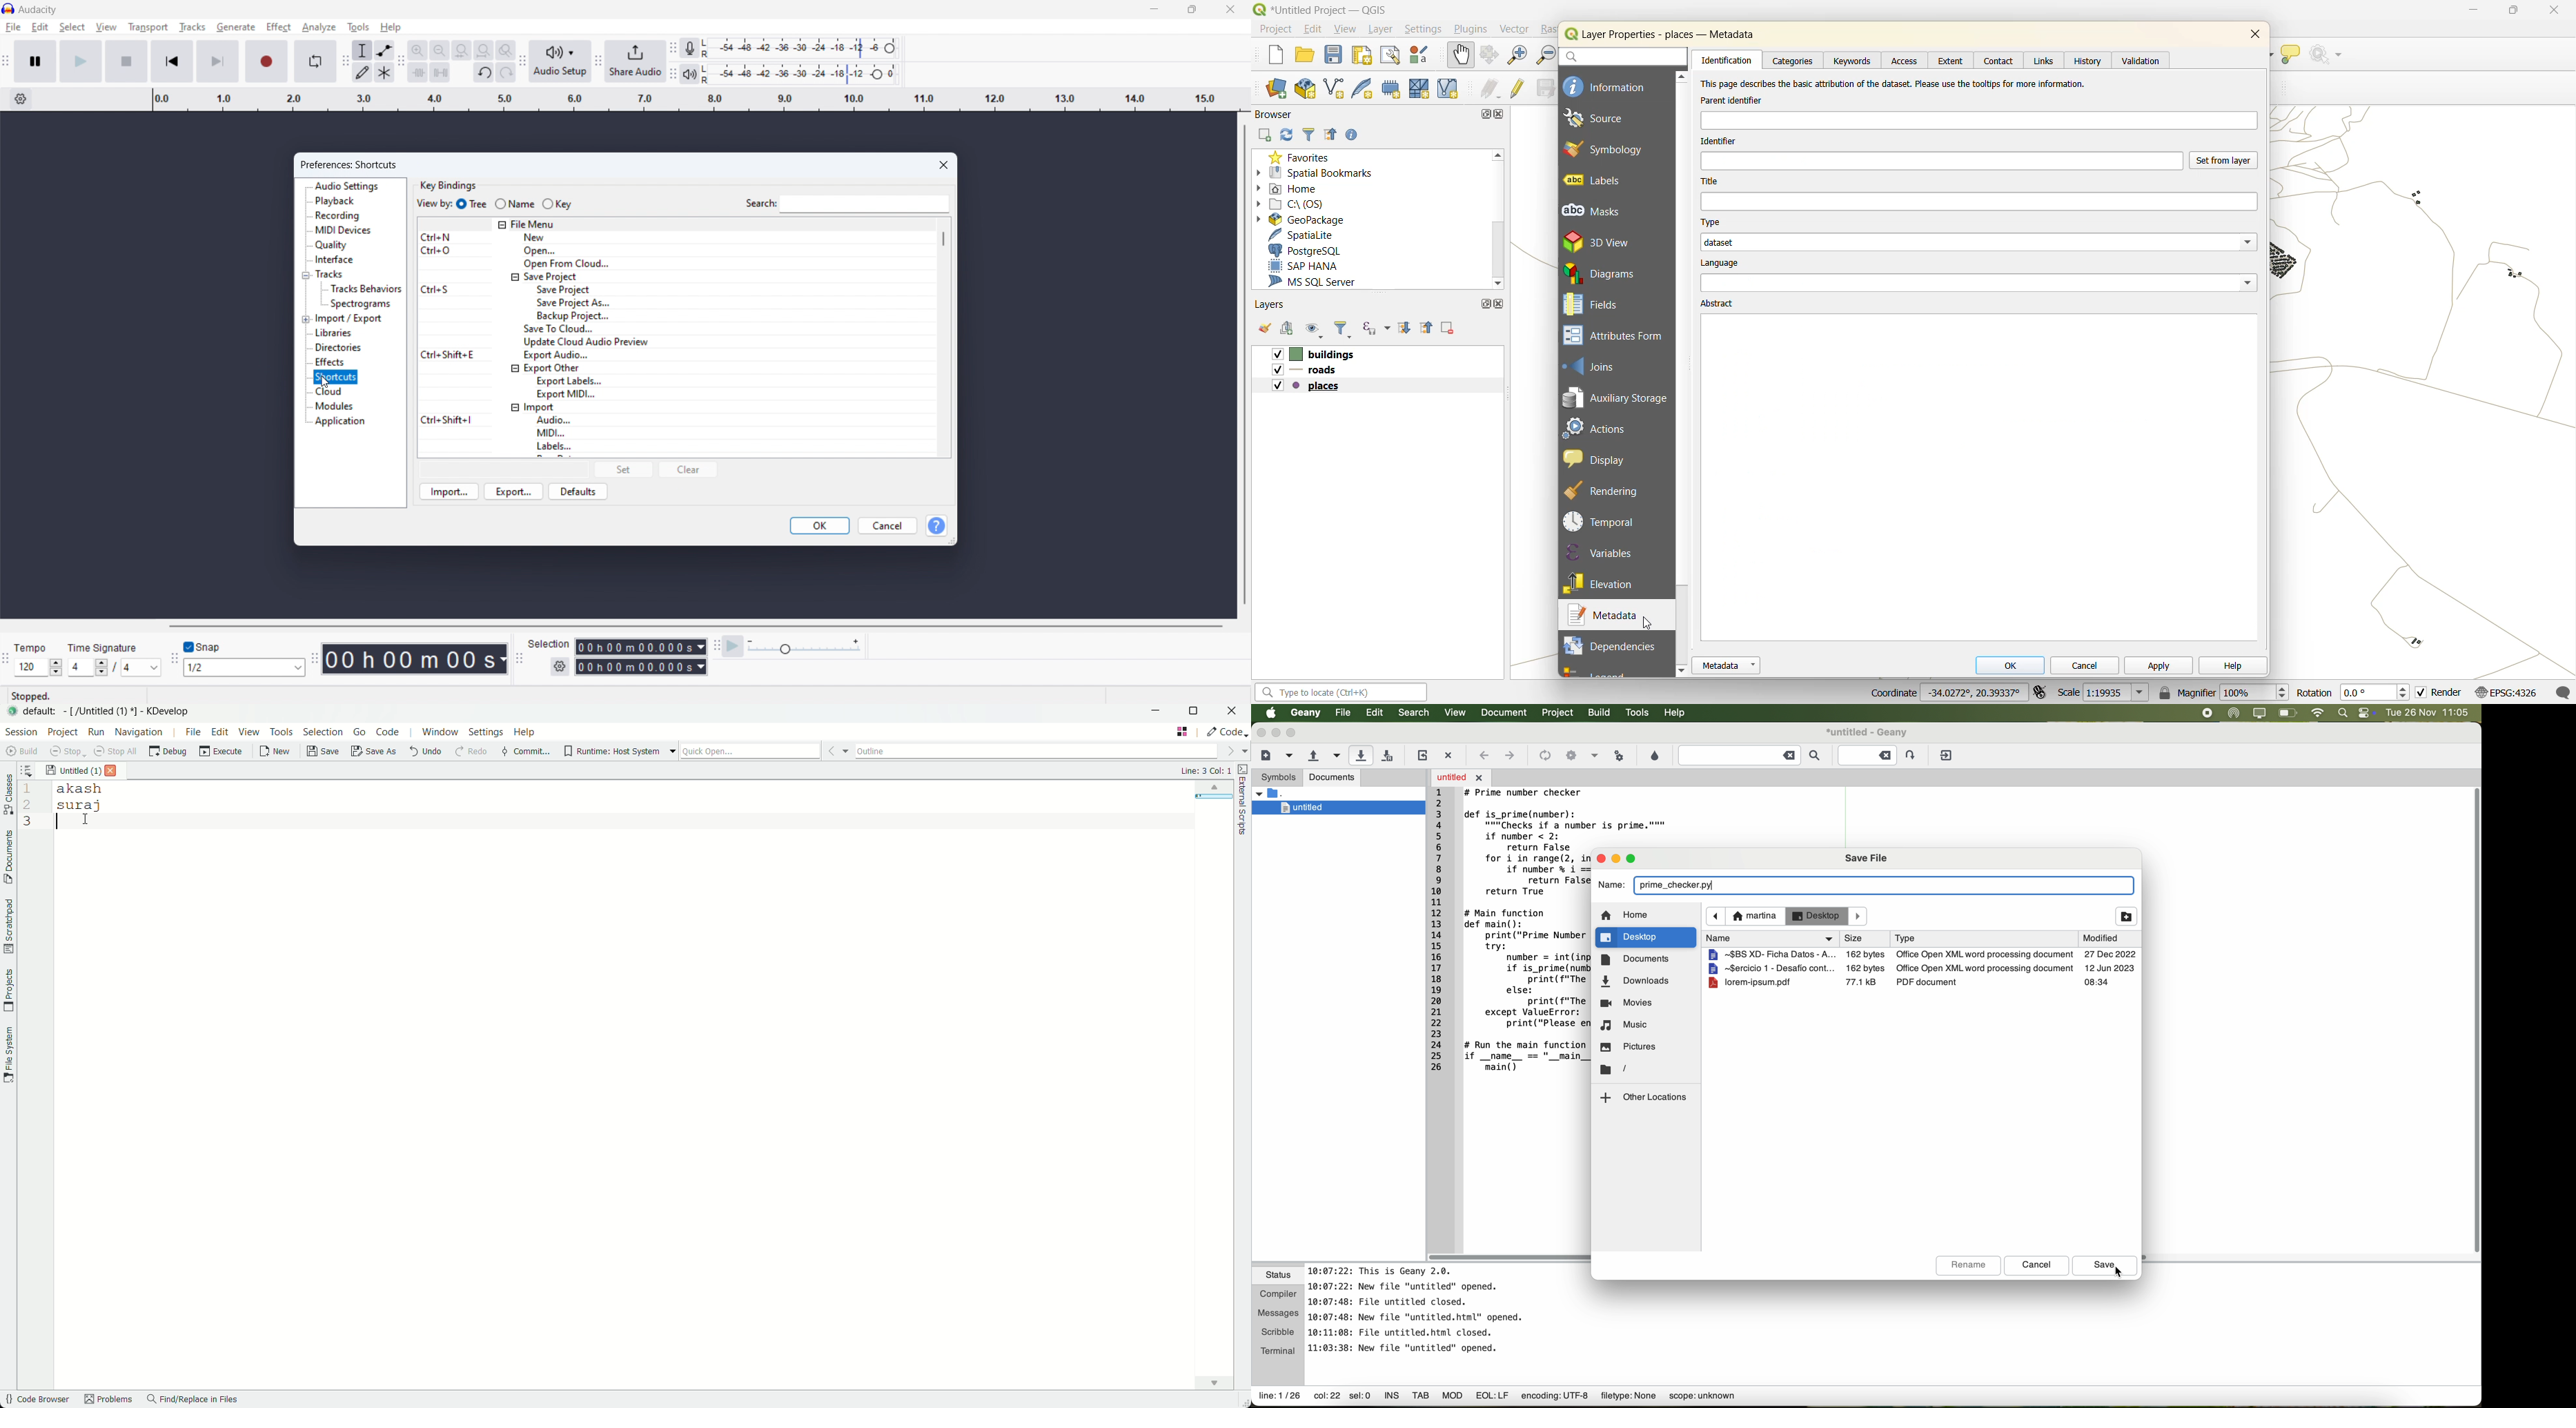 The height and width of the screenshot is (1428, 2576). Describe the element at coordinates (525, 753) in the screenshot. I see `commit` at that location.